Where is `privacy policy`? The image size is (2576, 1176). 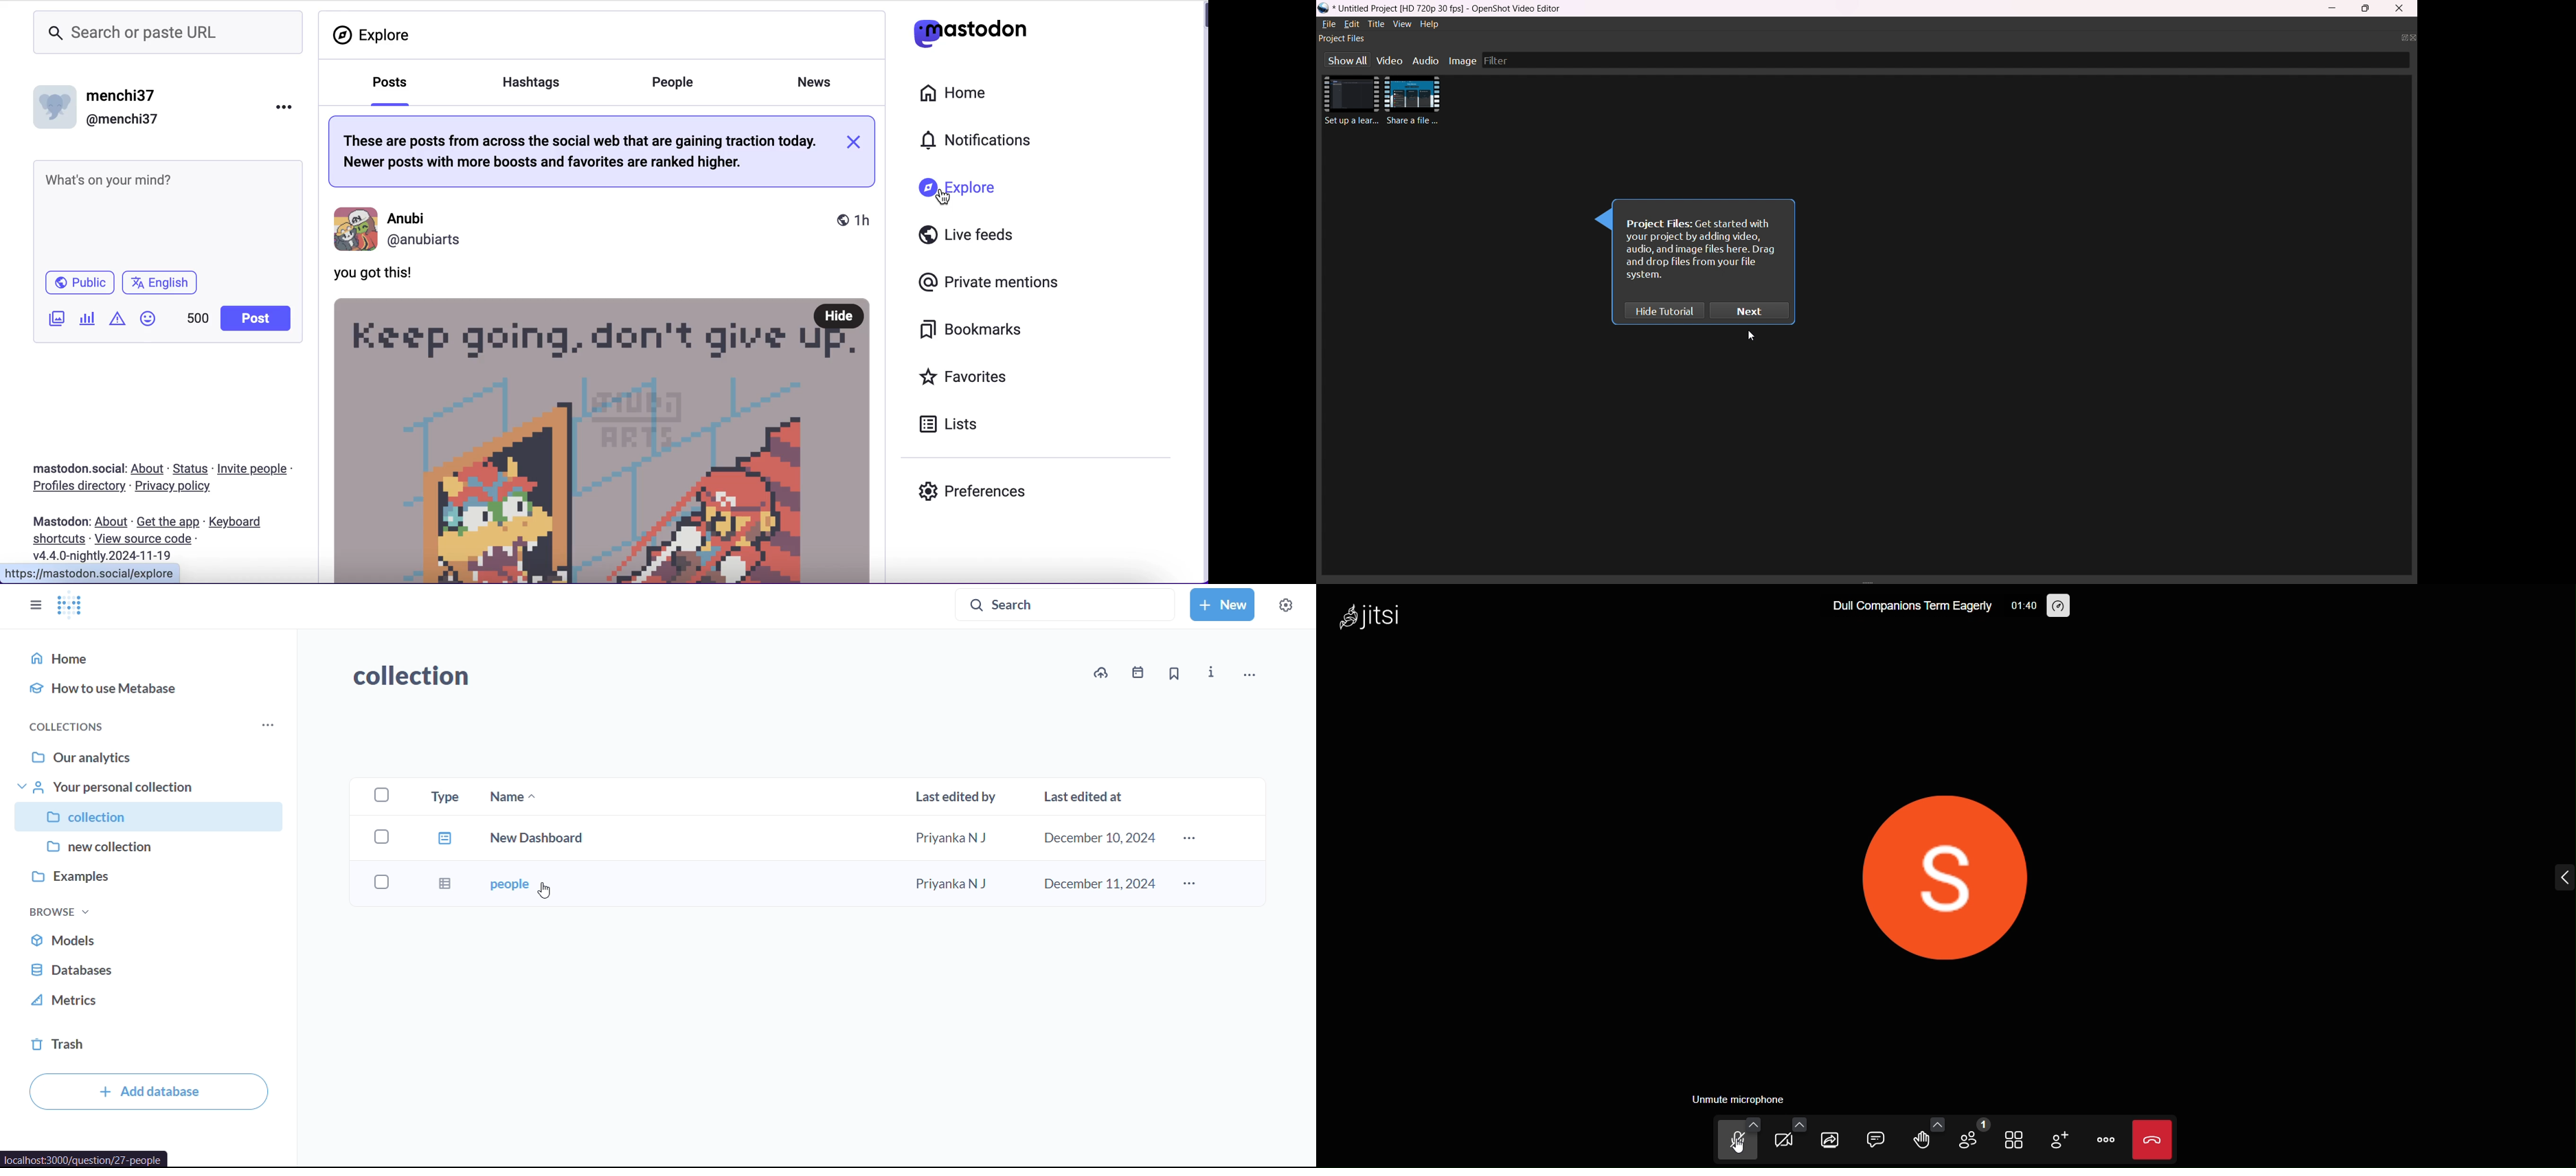 privacy policy is located at coordinates (181, 487).